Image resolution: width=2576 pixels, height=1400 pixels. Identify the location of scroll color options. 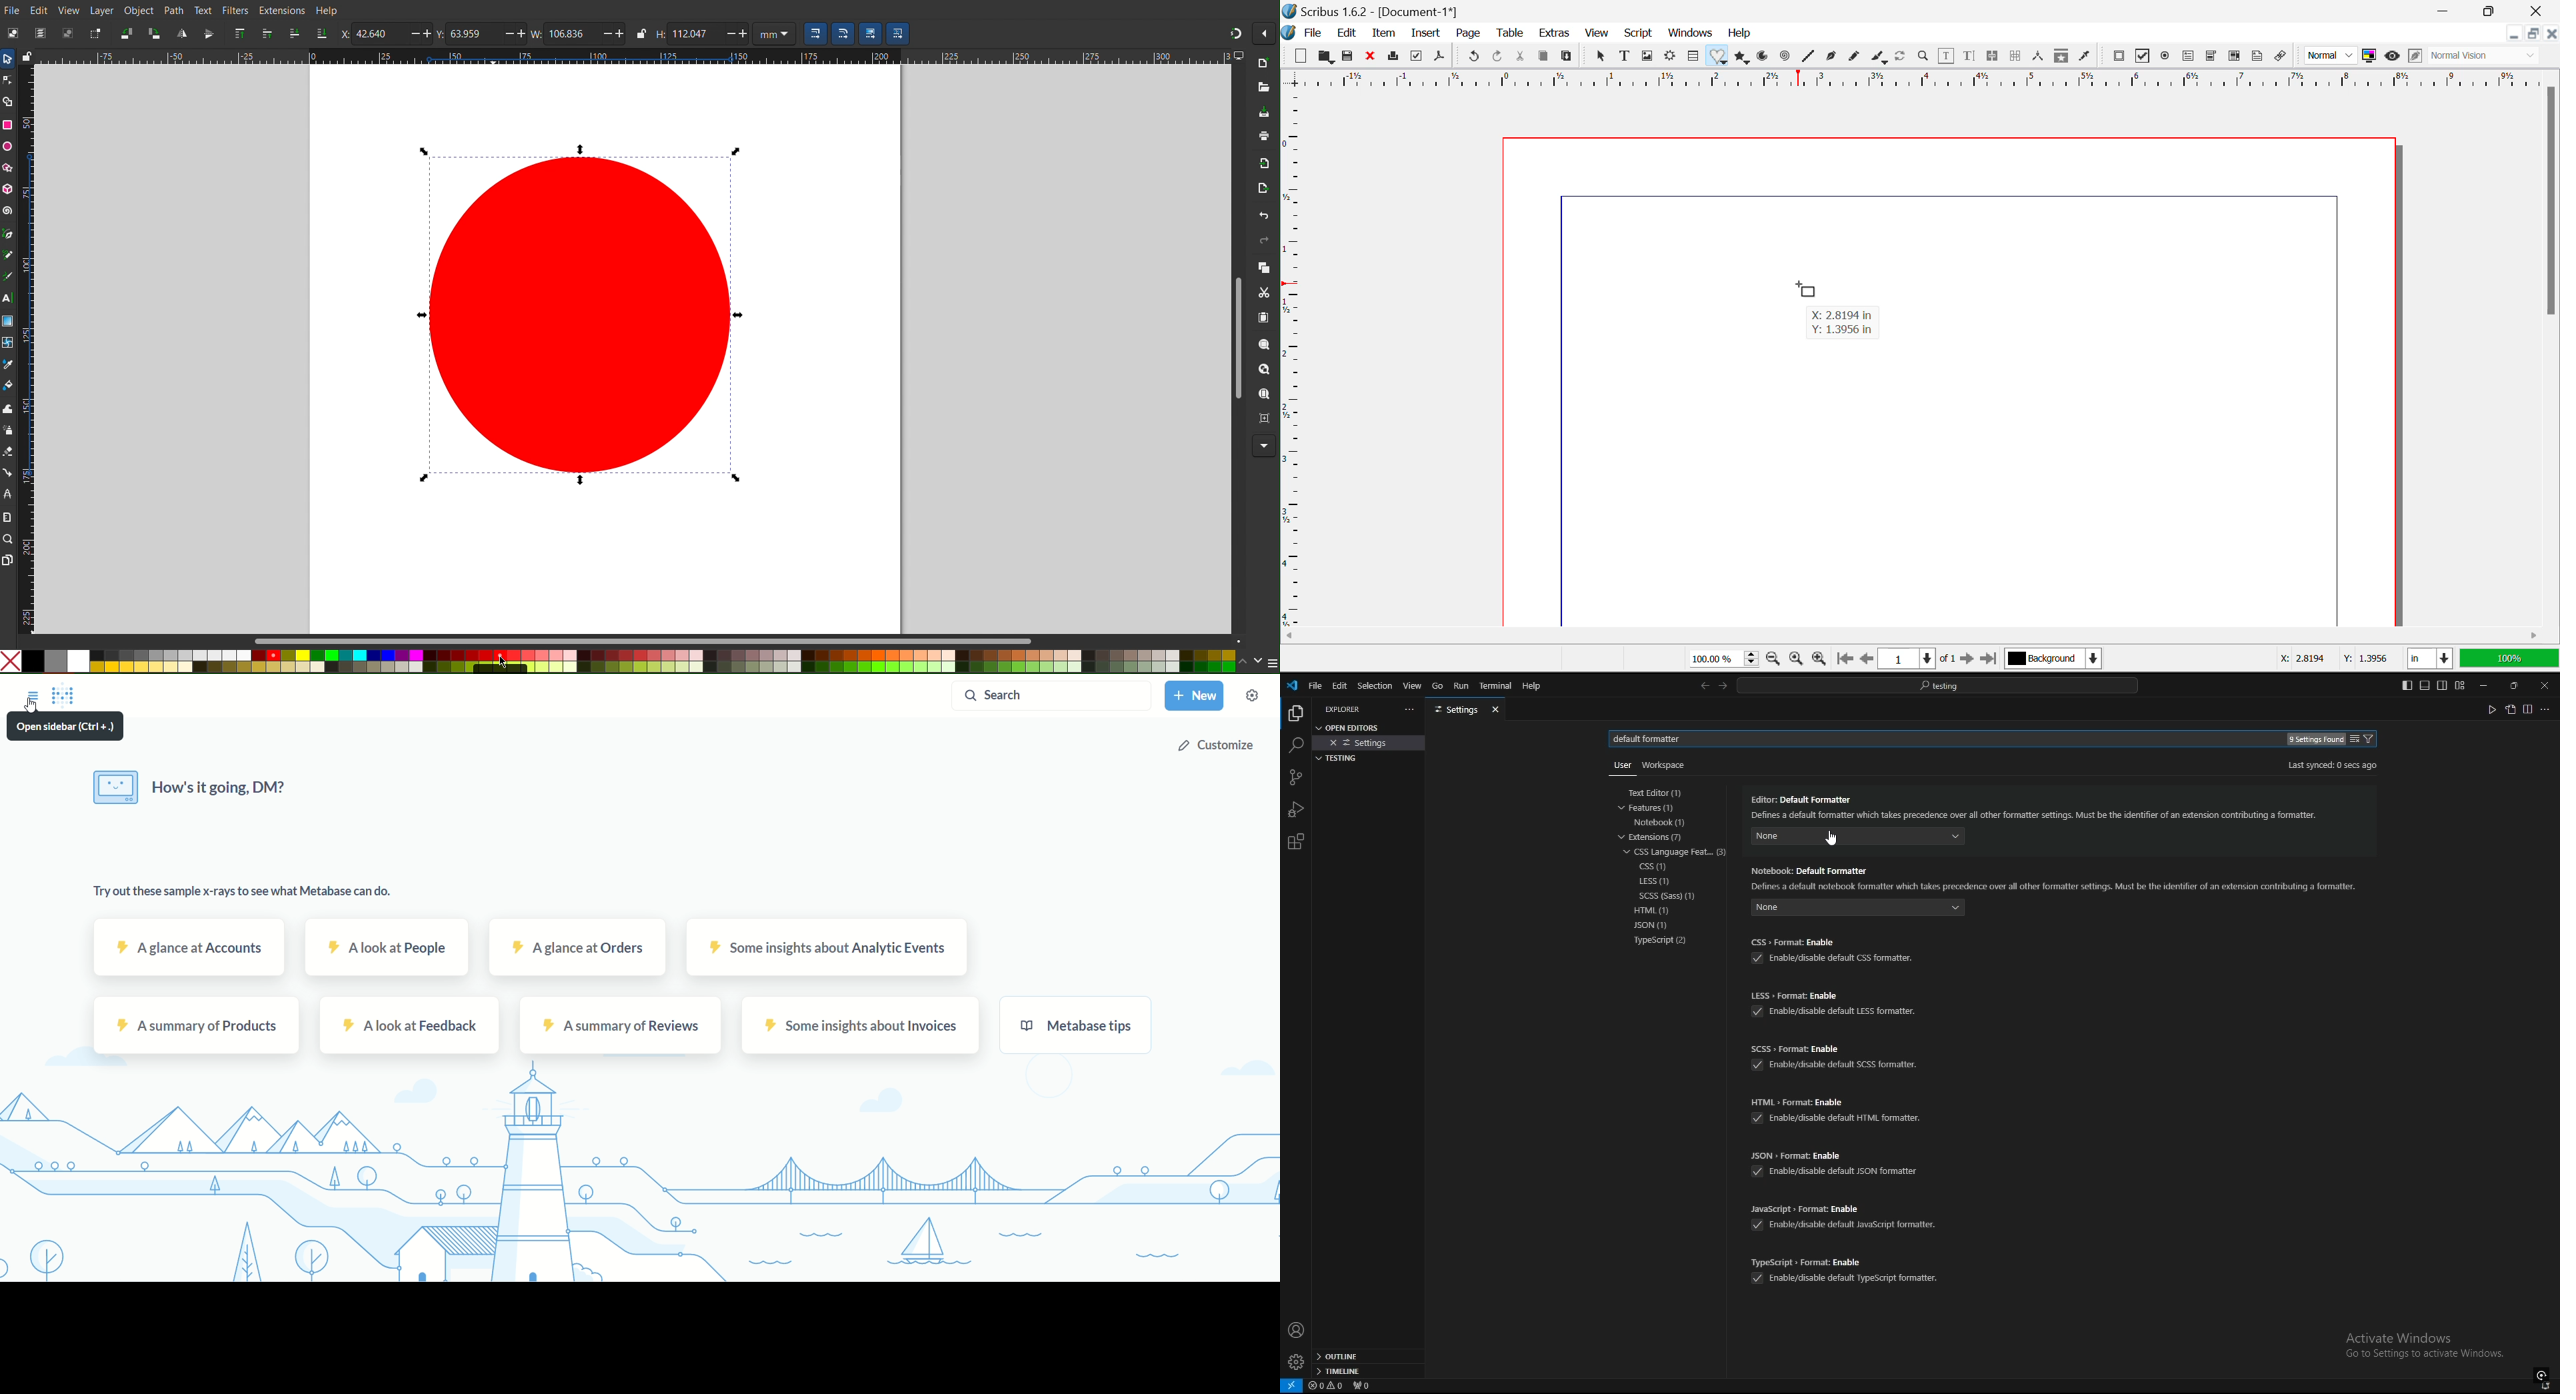
(1251, 662).